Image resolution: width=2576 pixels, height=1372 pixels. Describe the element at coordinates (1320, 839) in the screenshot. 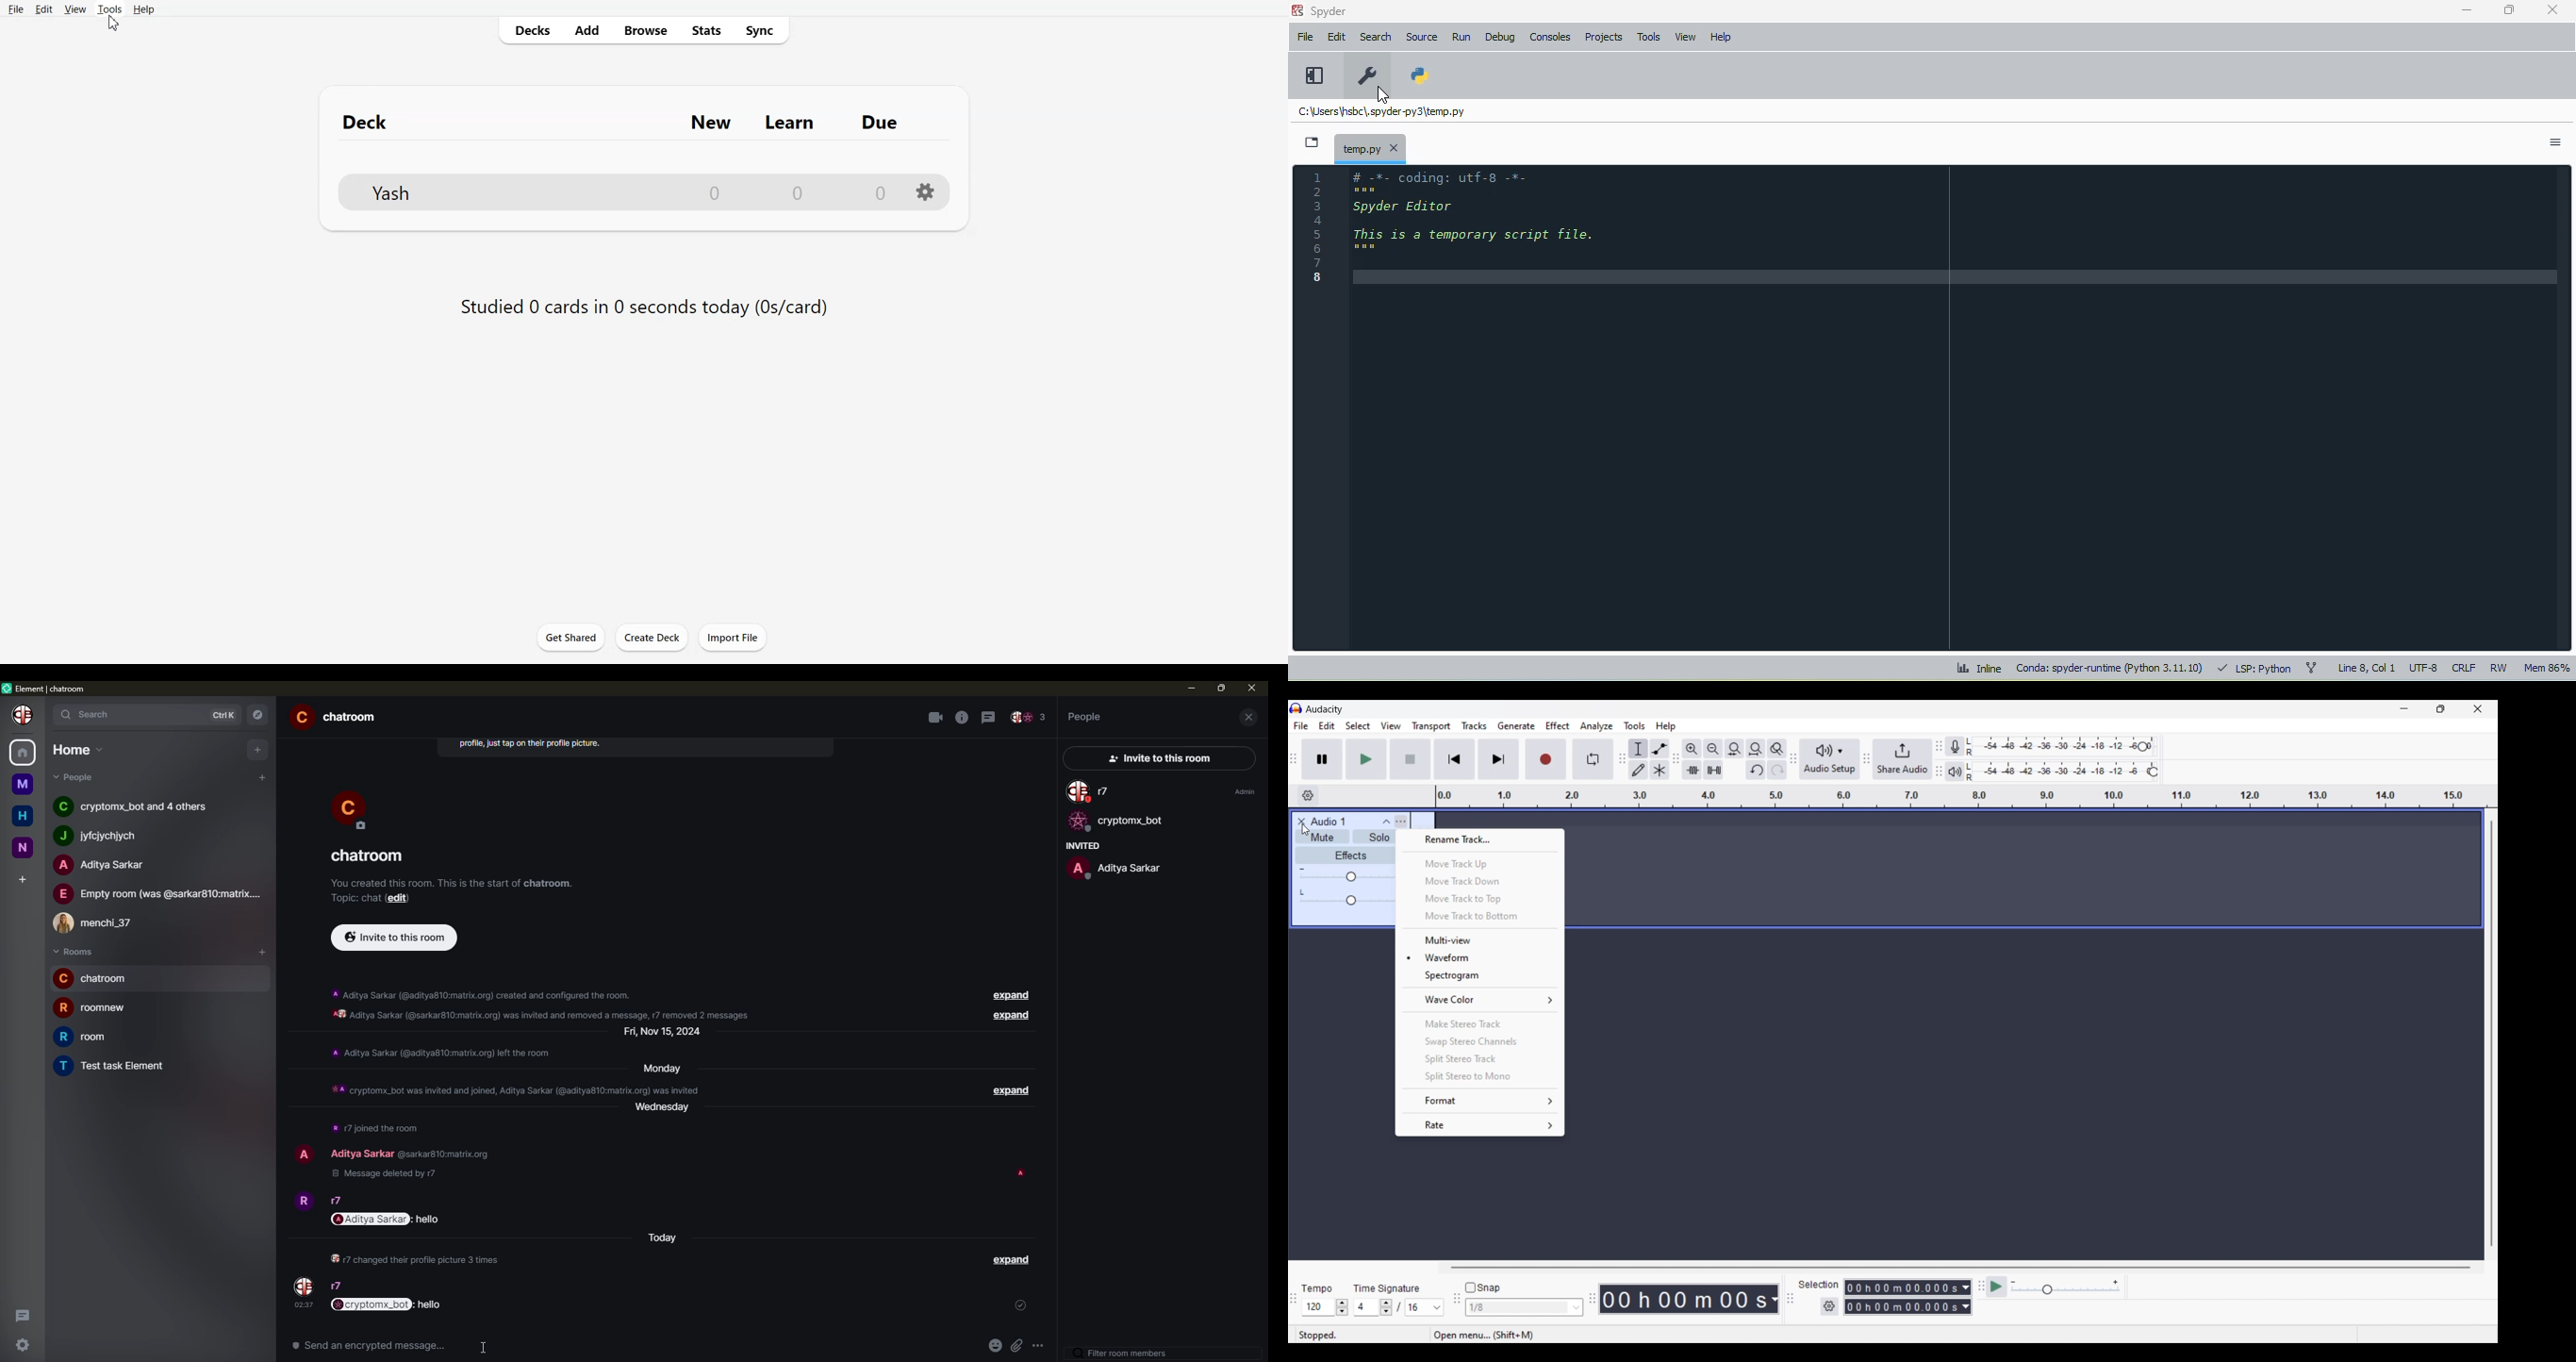

I see `Mute` at that location.